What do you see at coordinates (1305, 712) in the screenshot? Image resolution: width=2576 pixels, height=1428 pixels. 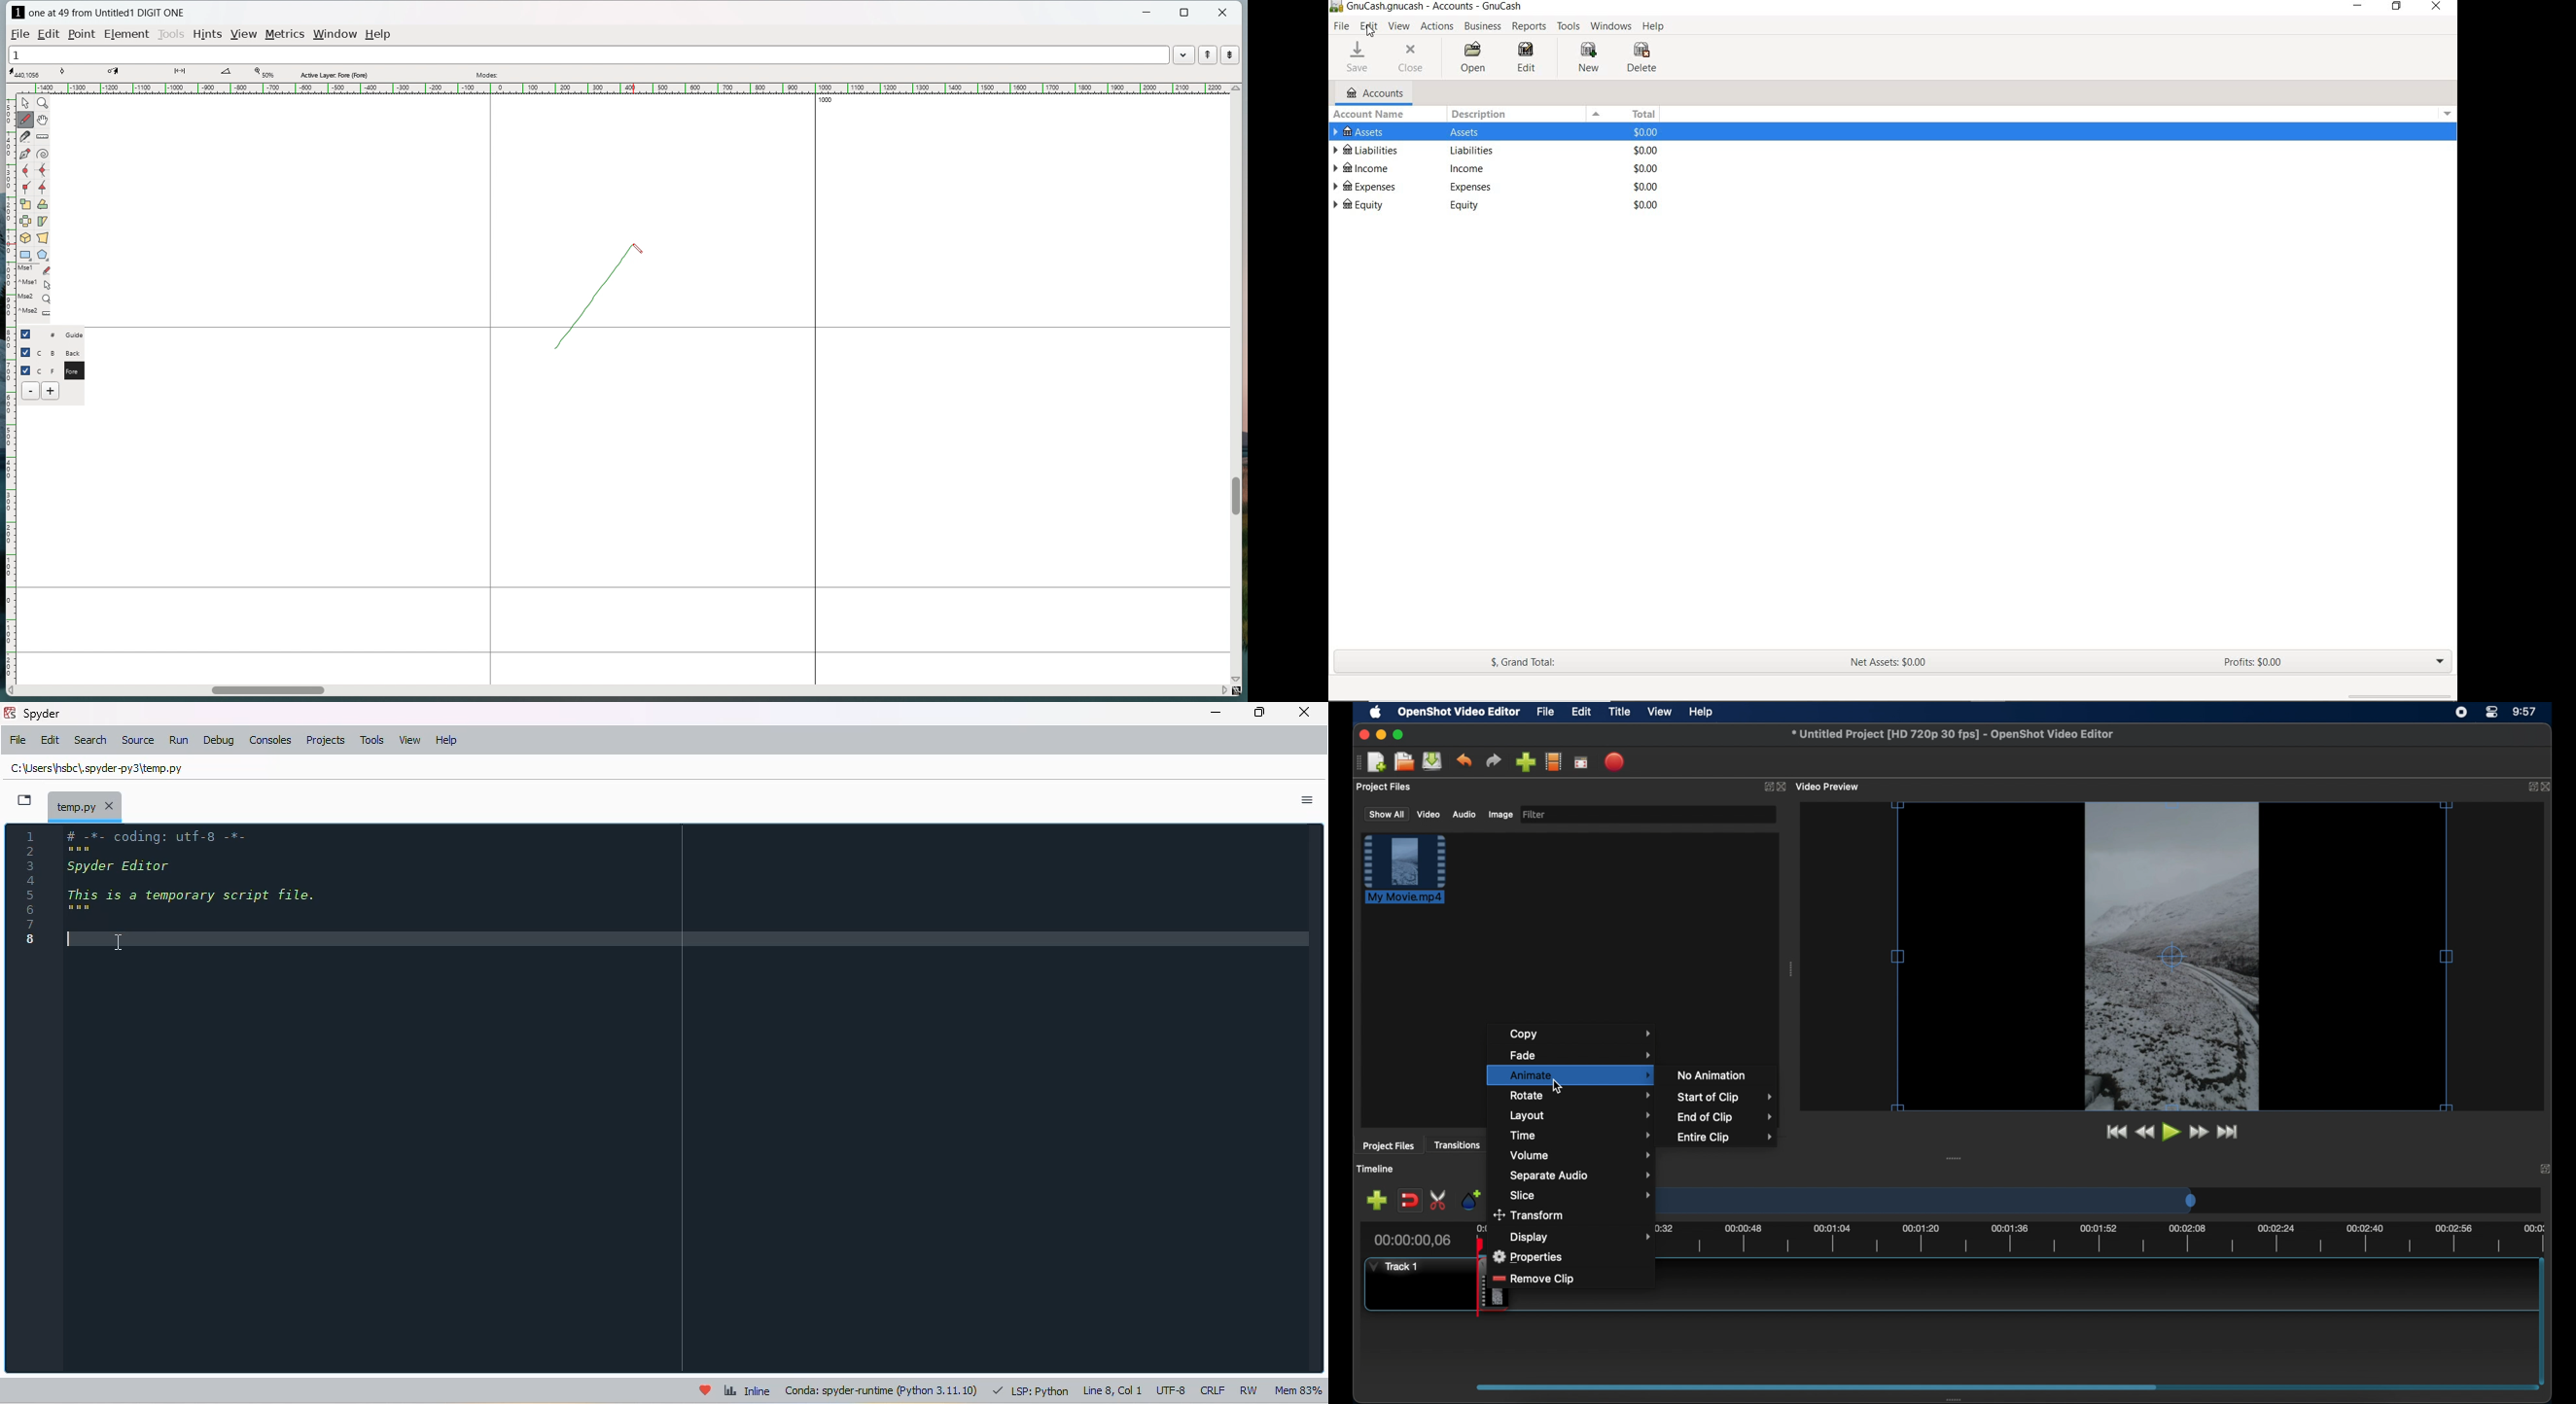 I see `close` at bounding box center [1305, 712].